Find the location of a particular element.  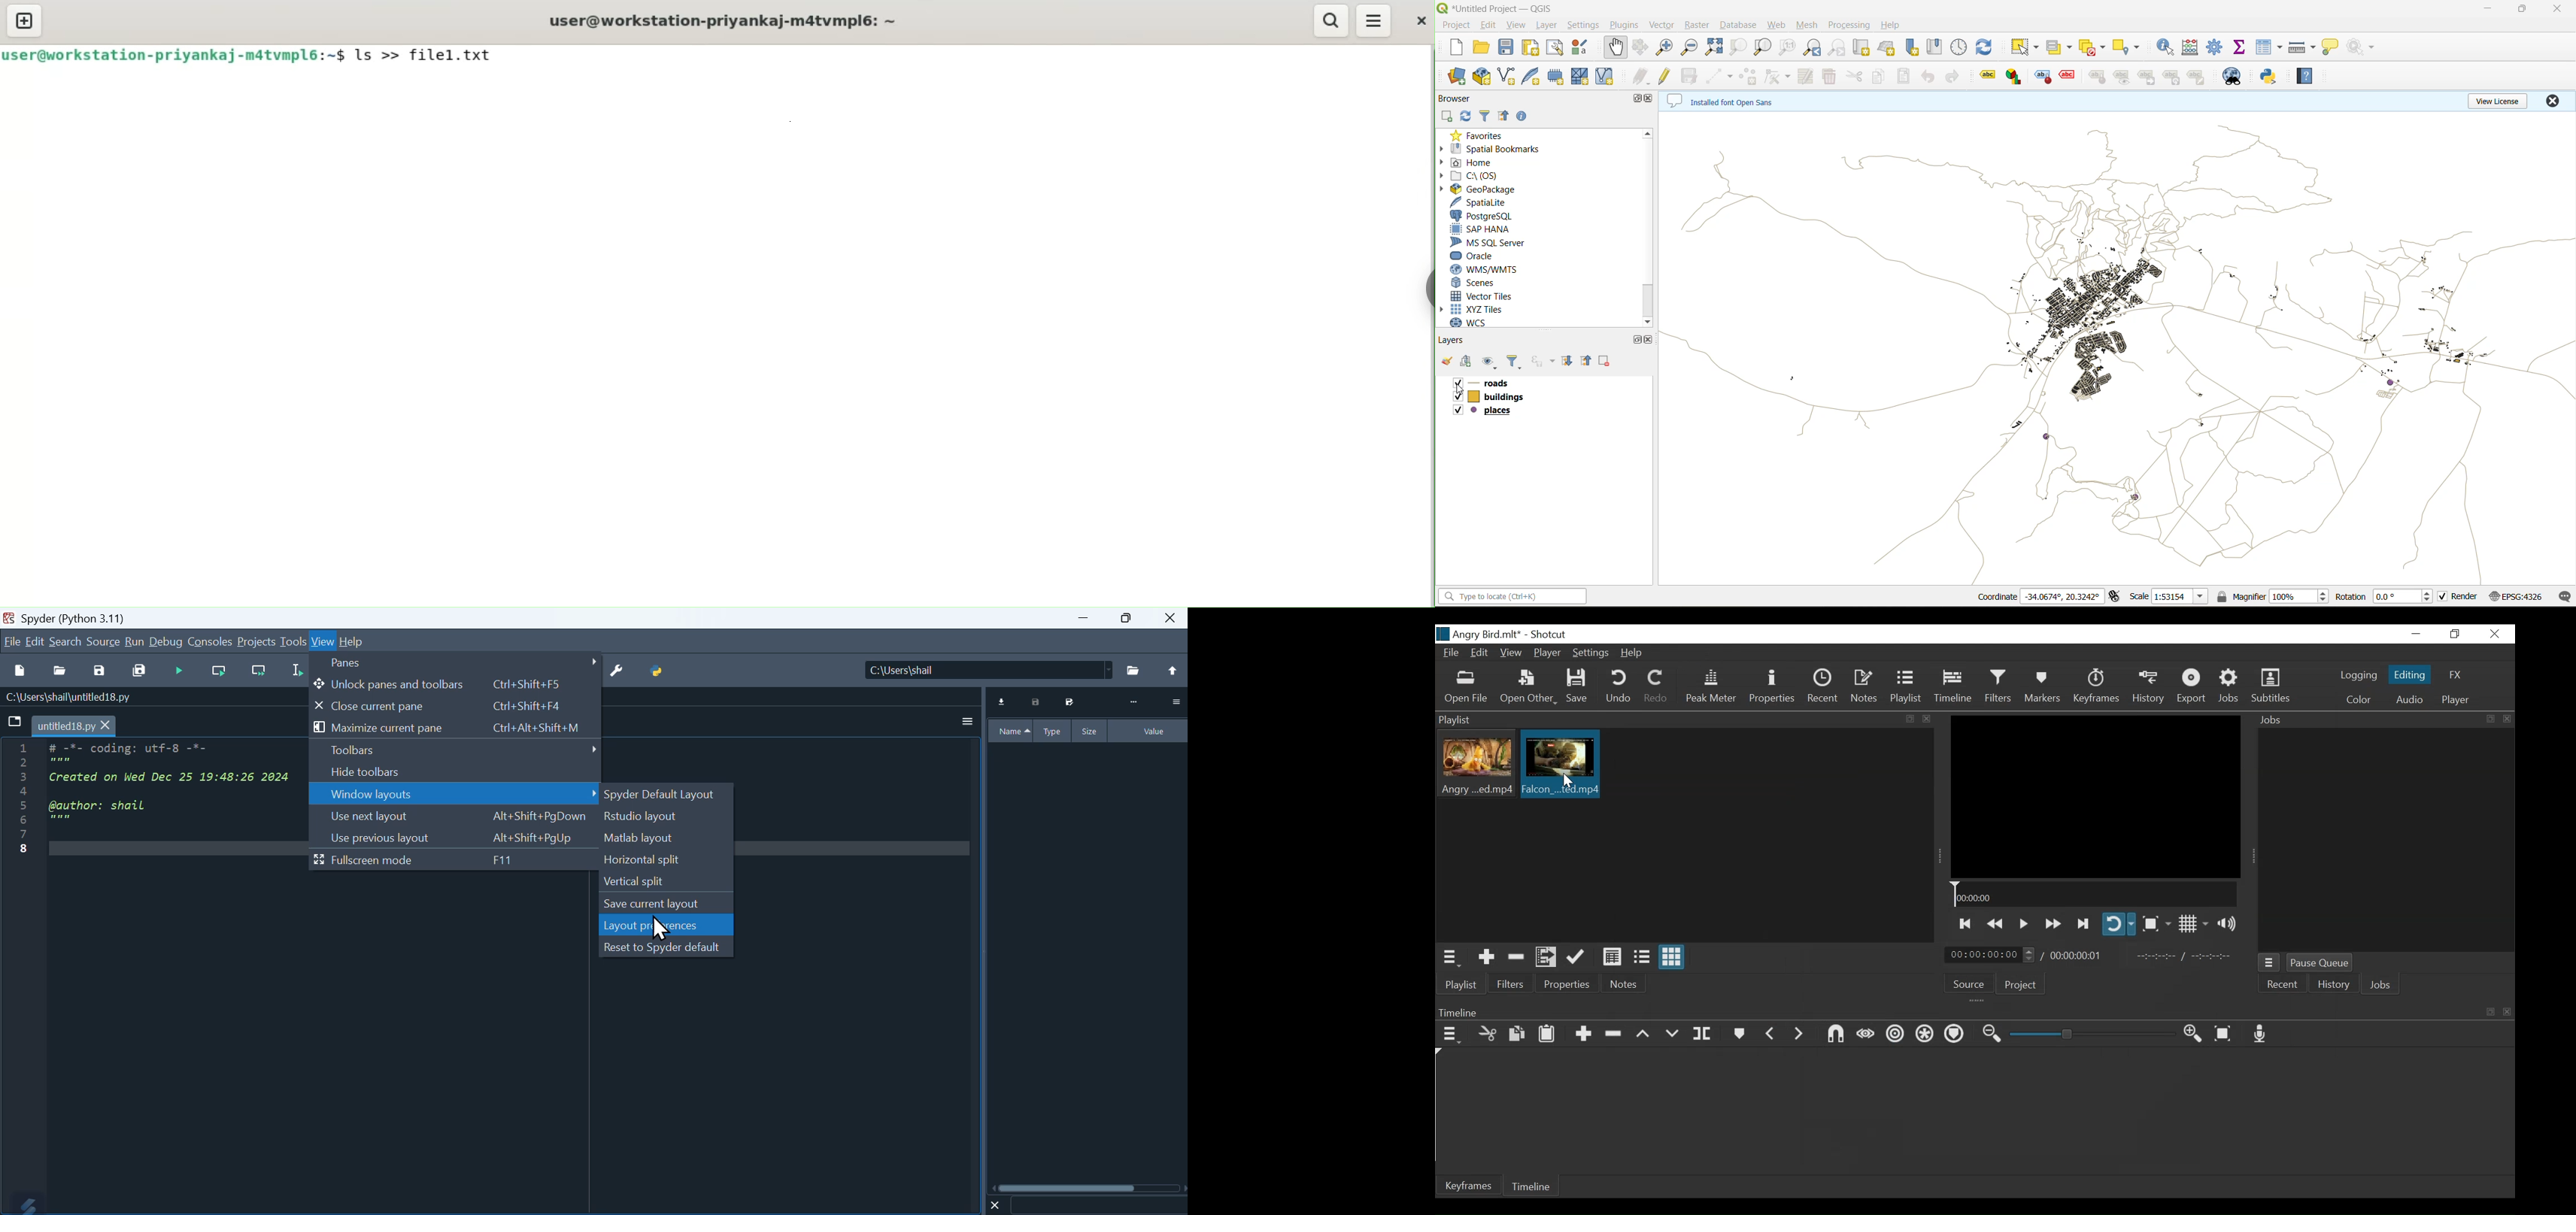

play forward quickly is located at coordinates (2052, 925).